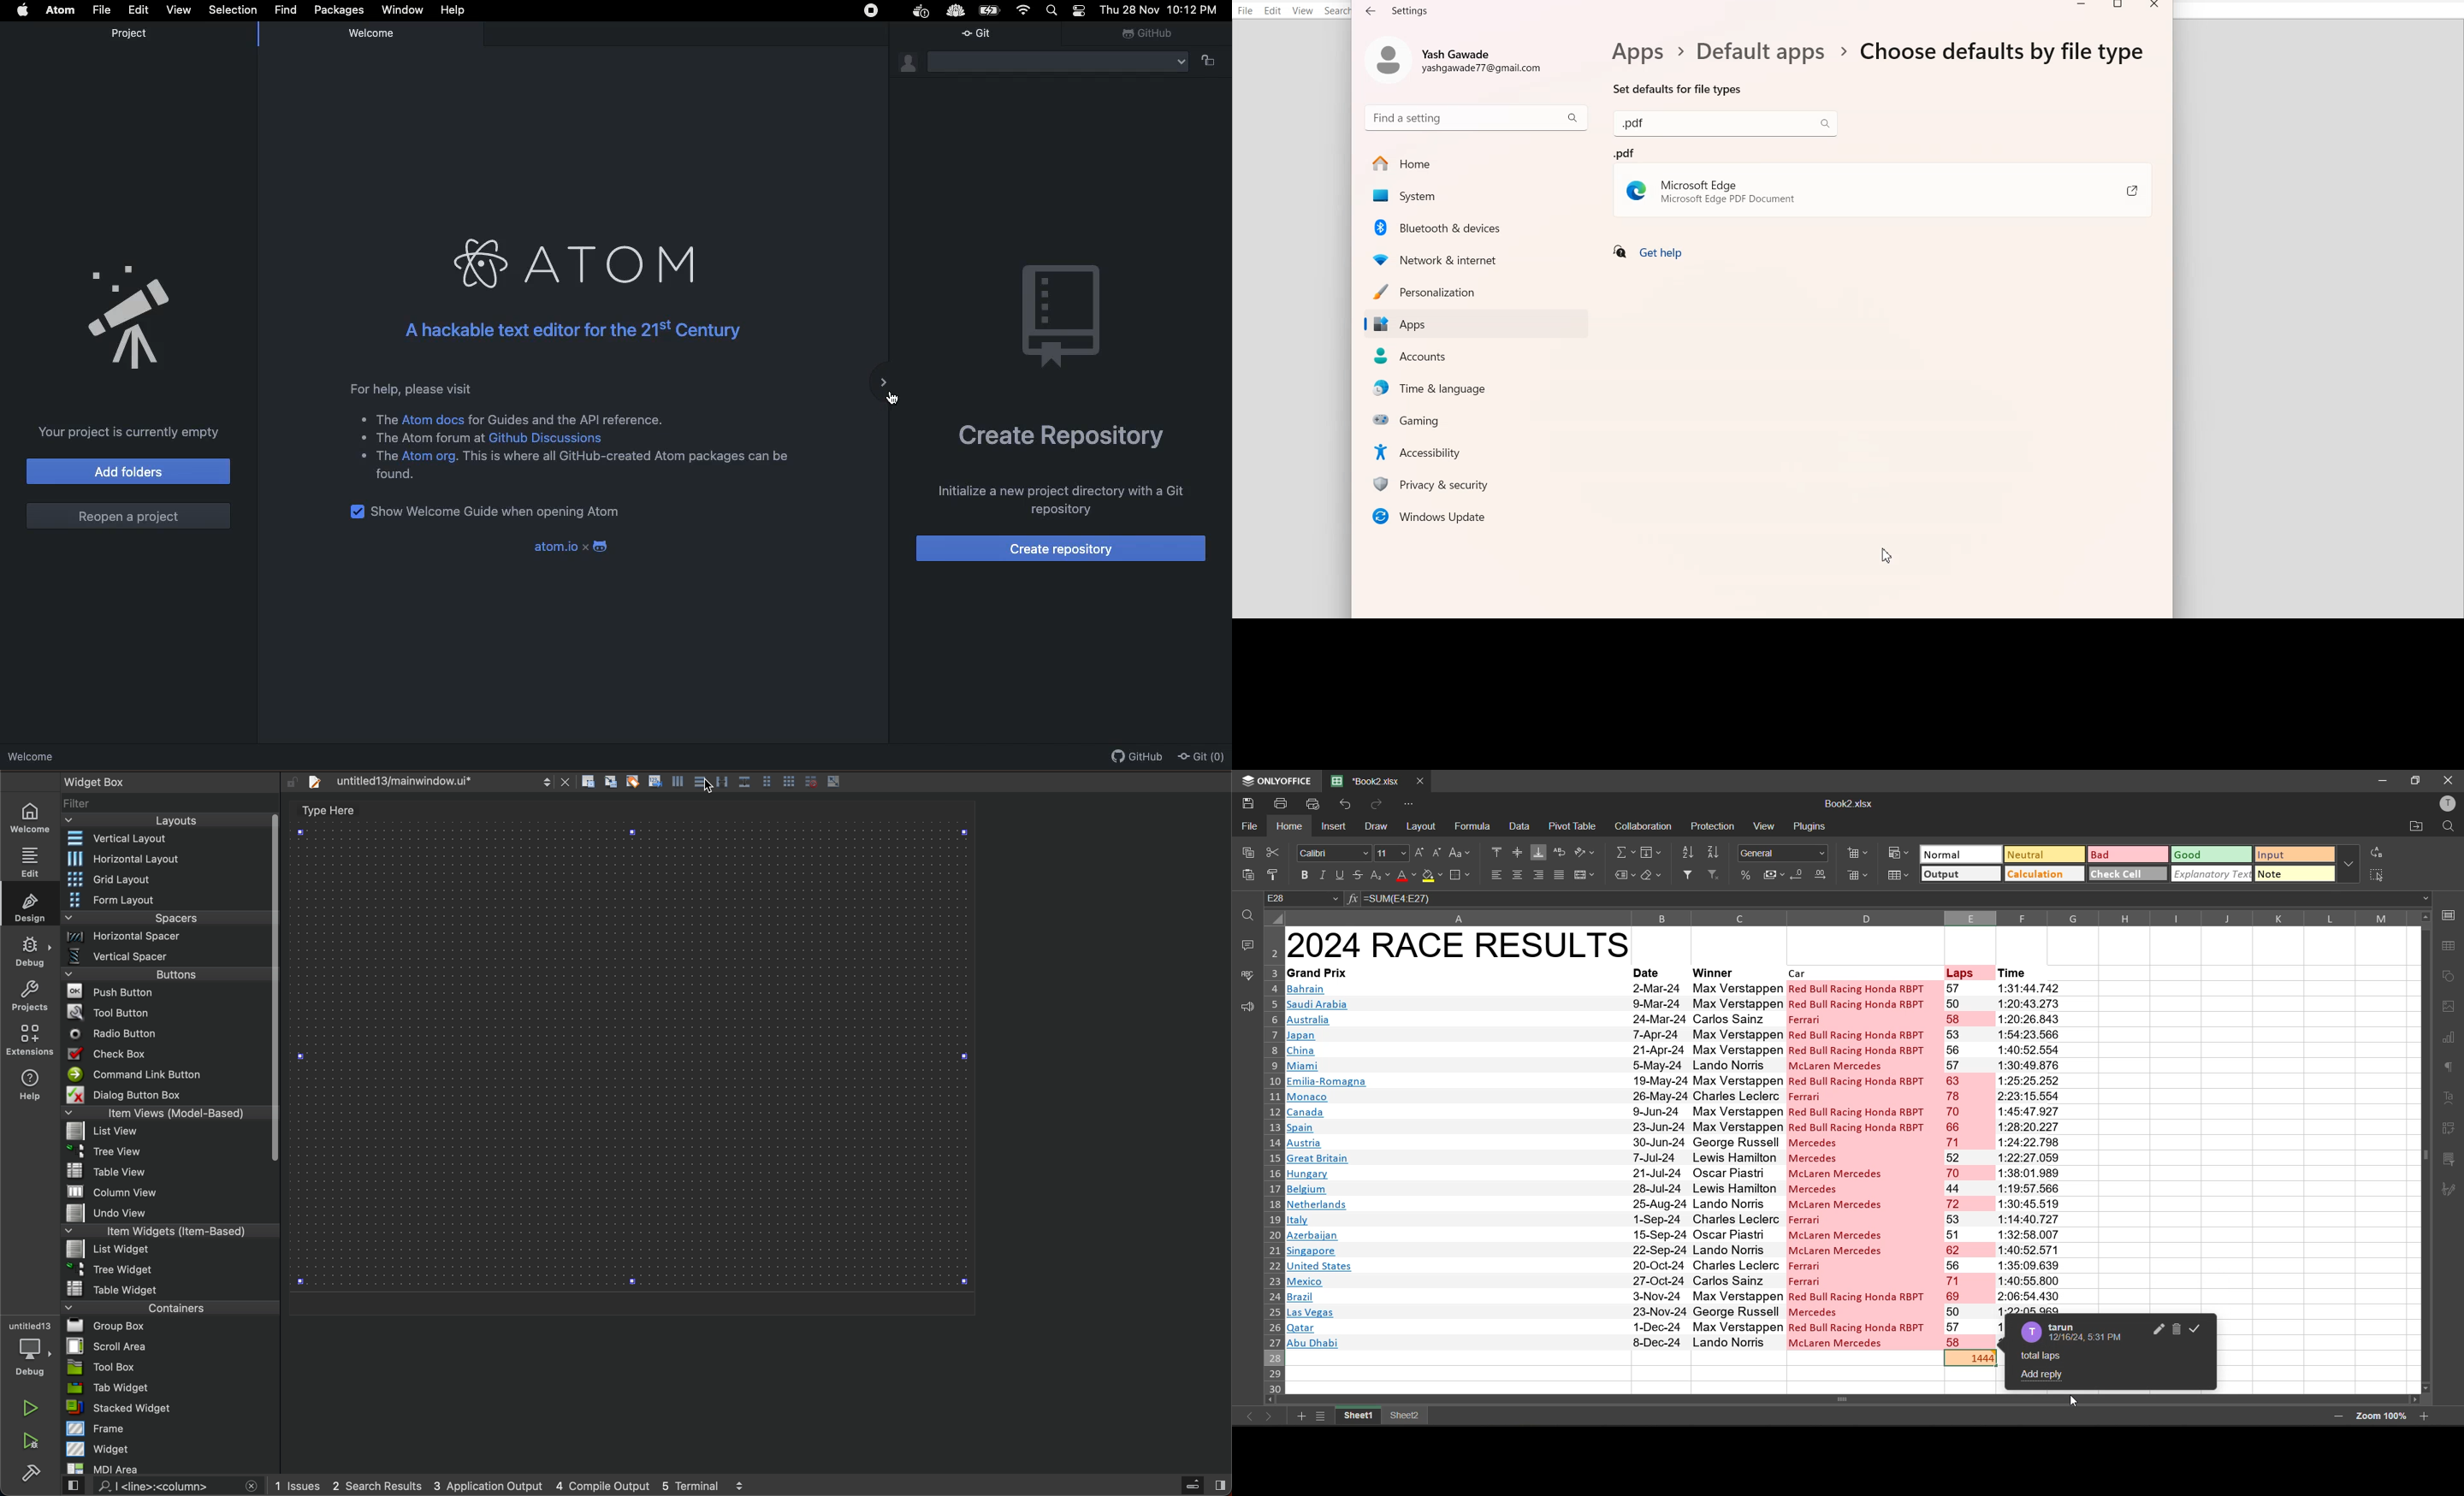  What do you see at coordinates (129, 432) in the screenshot?
I see `Your project is currently empty` at bounding box center [129, 432].